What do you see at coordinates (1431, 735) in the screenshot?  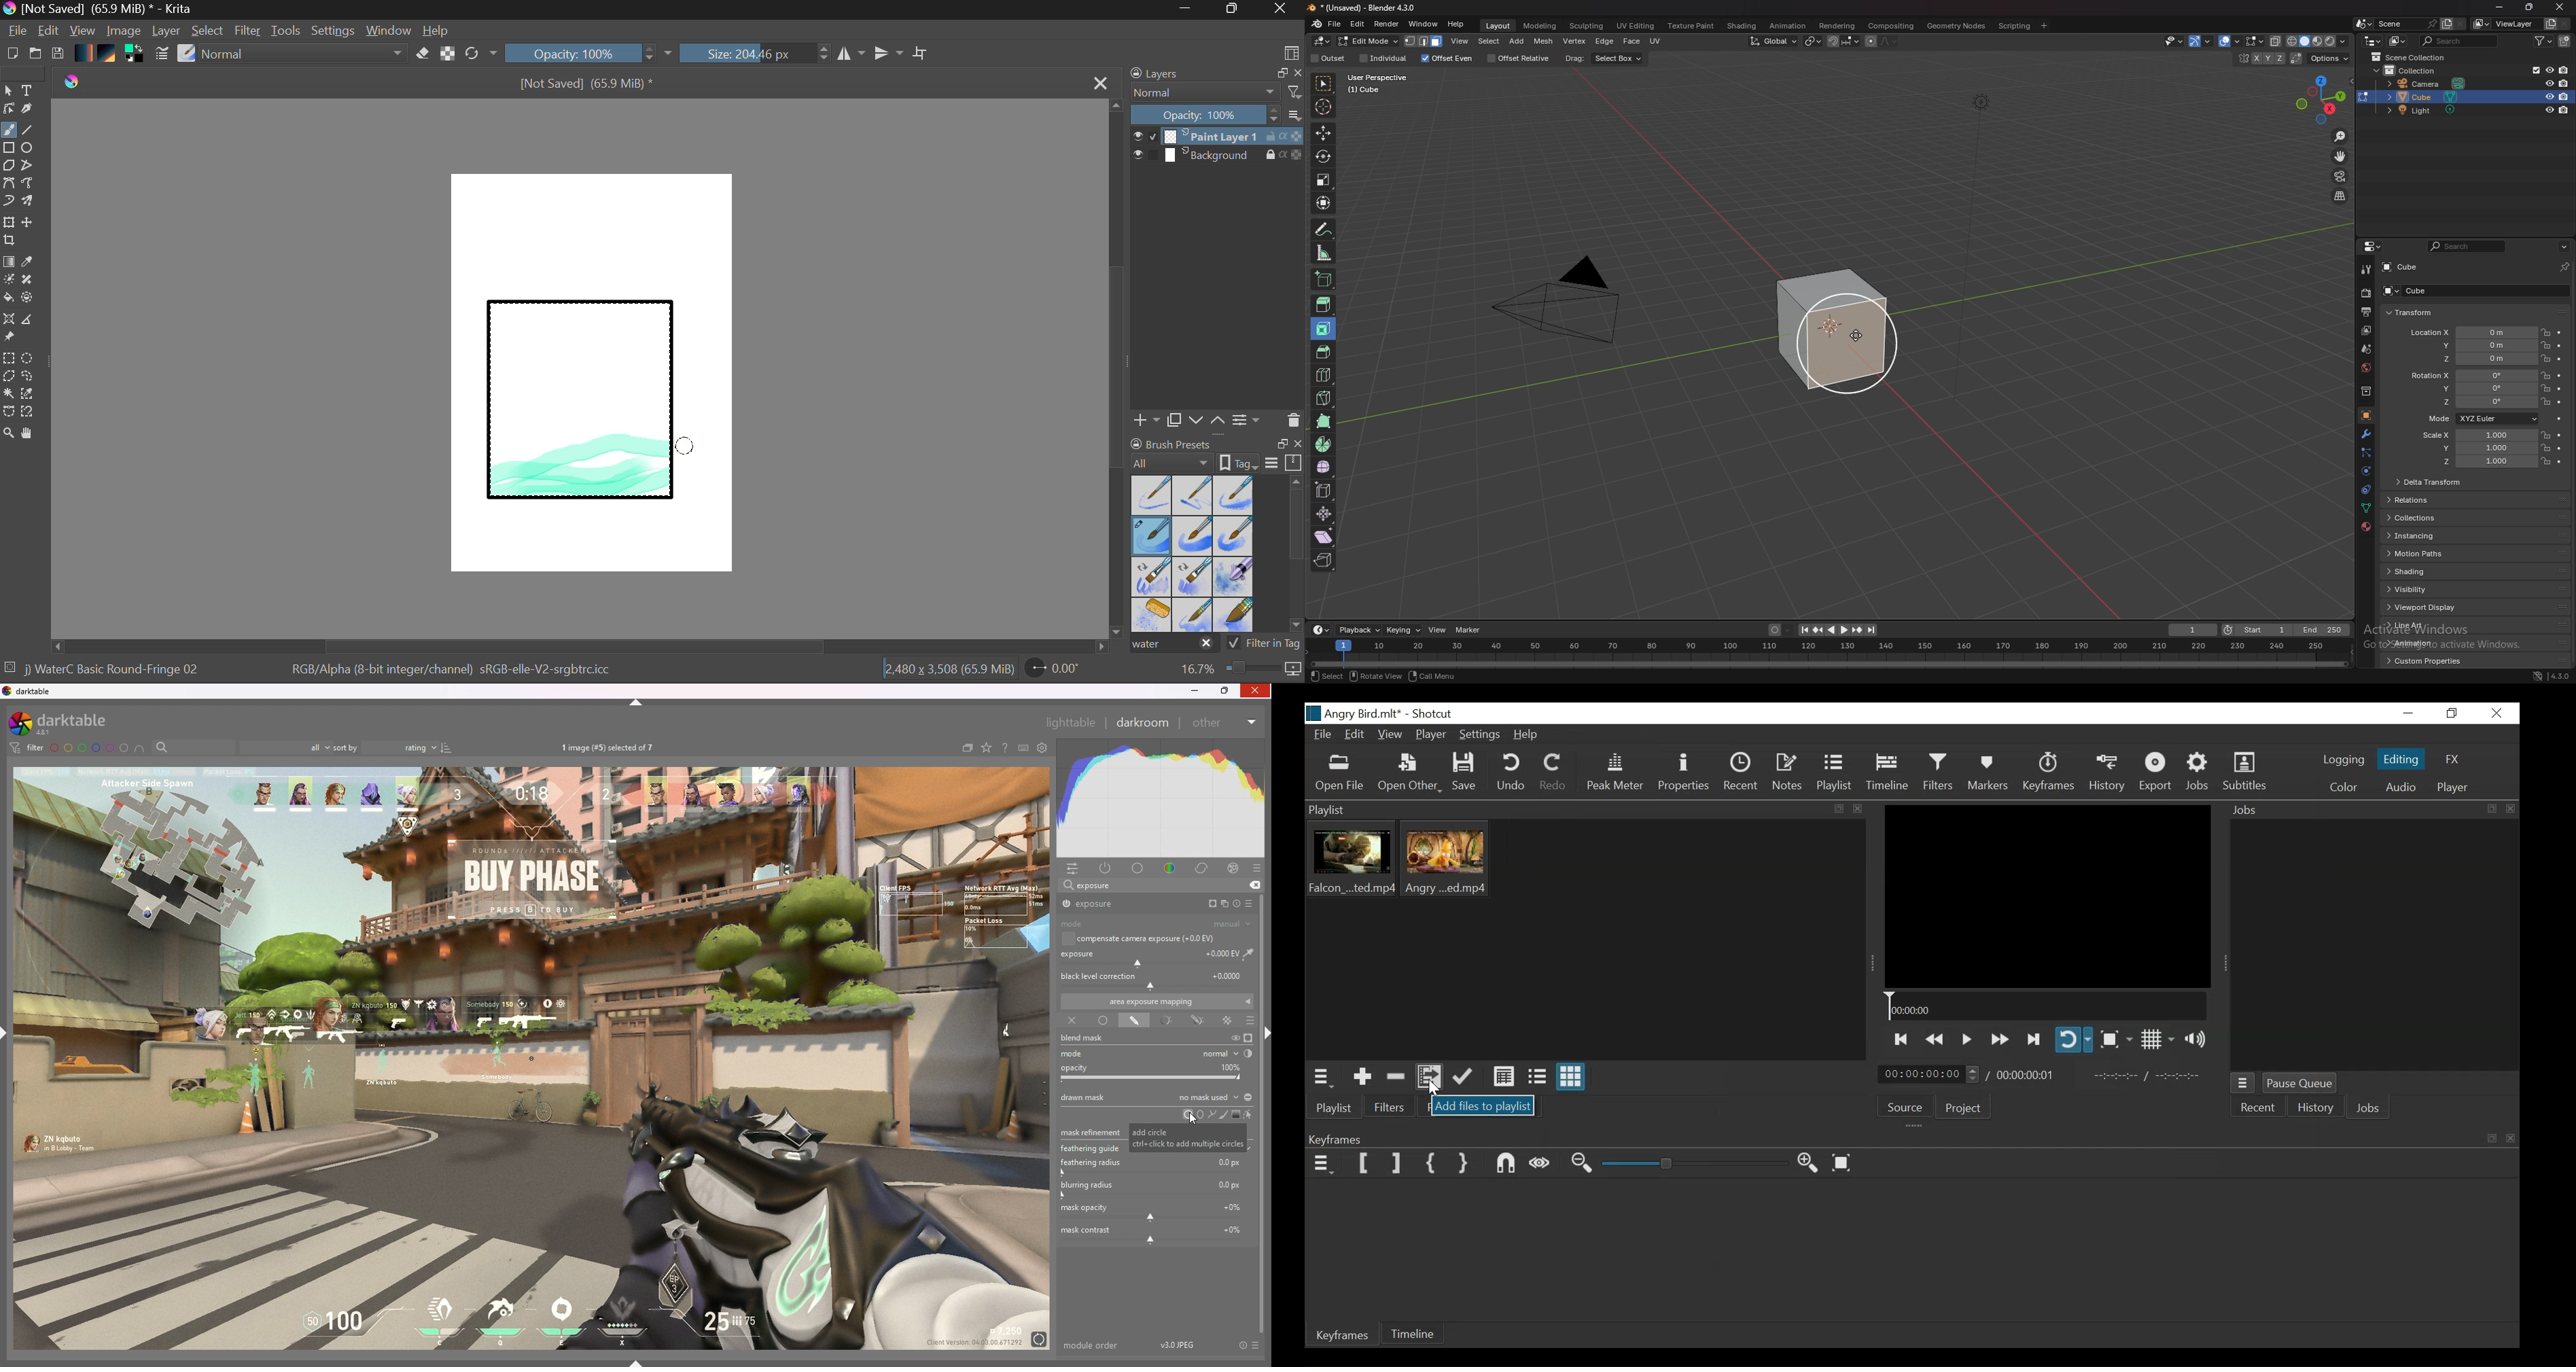 I see `Player` at bounding box center [1431, 735].